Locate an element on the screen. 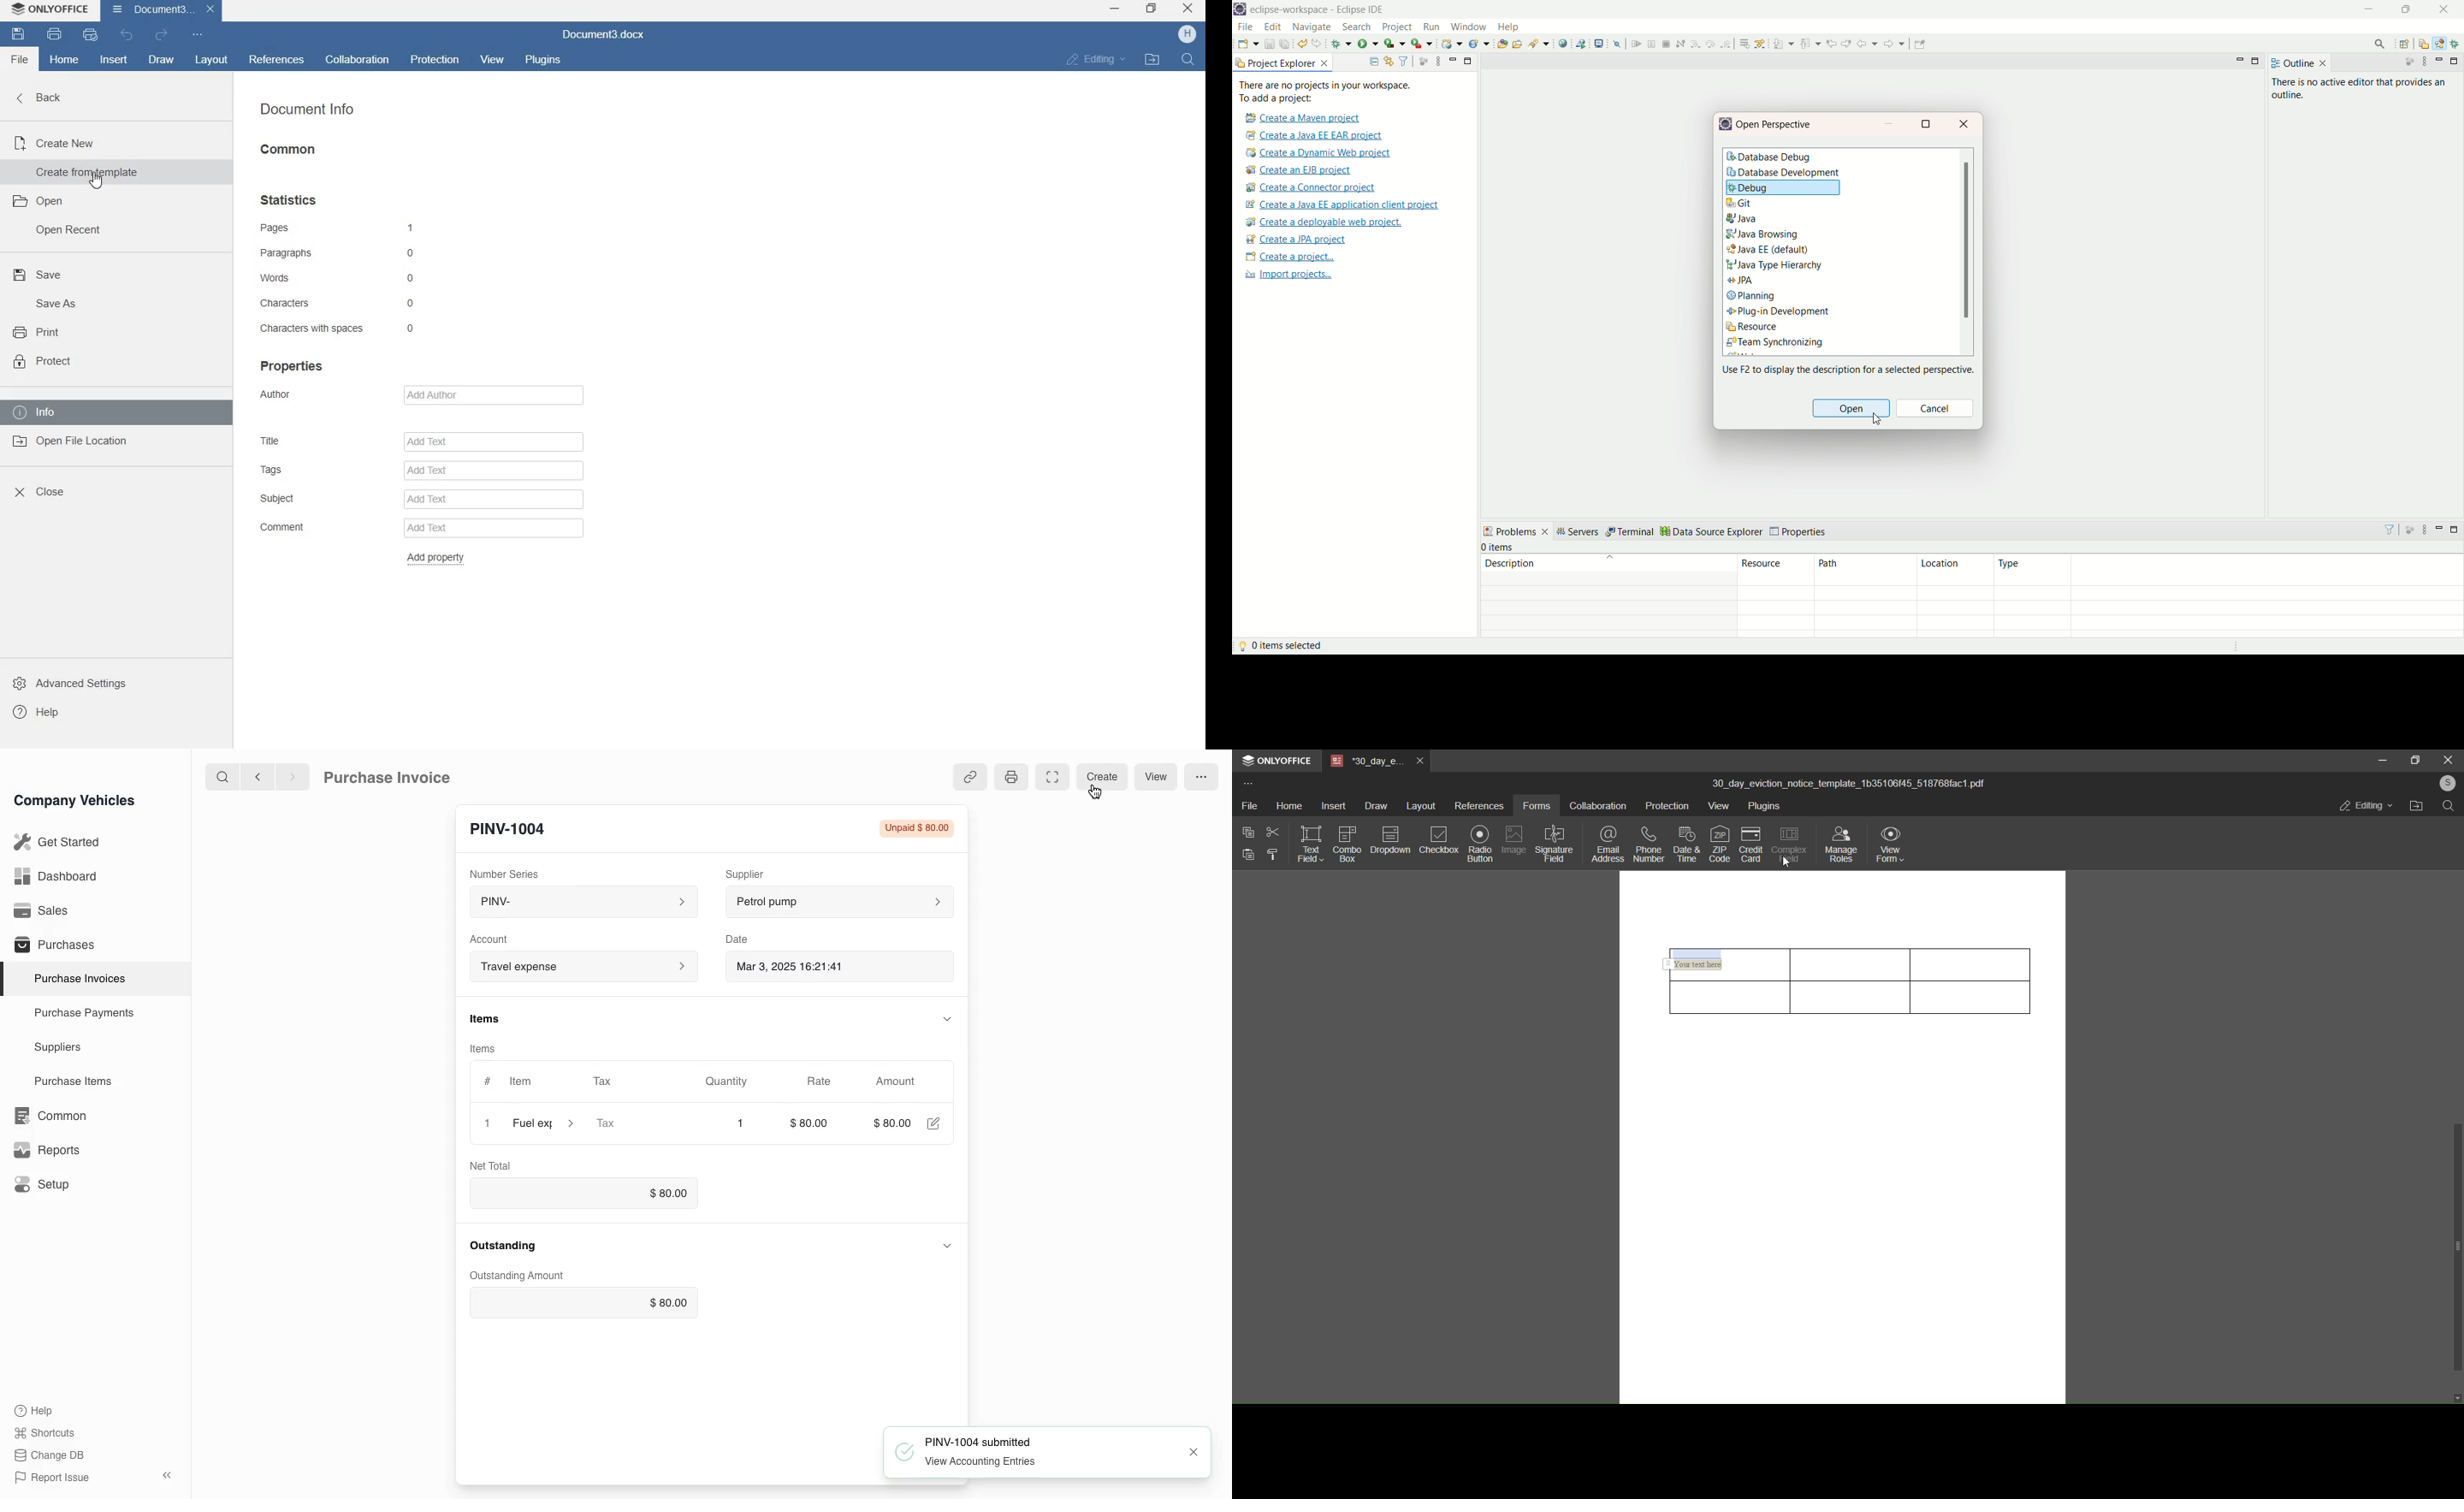 The height and width of the screenshot is (1512, 2464). Purchase Invoice is located at coordinates (399, 776).